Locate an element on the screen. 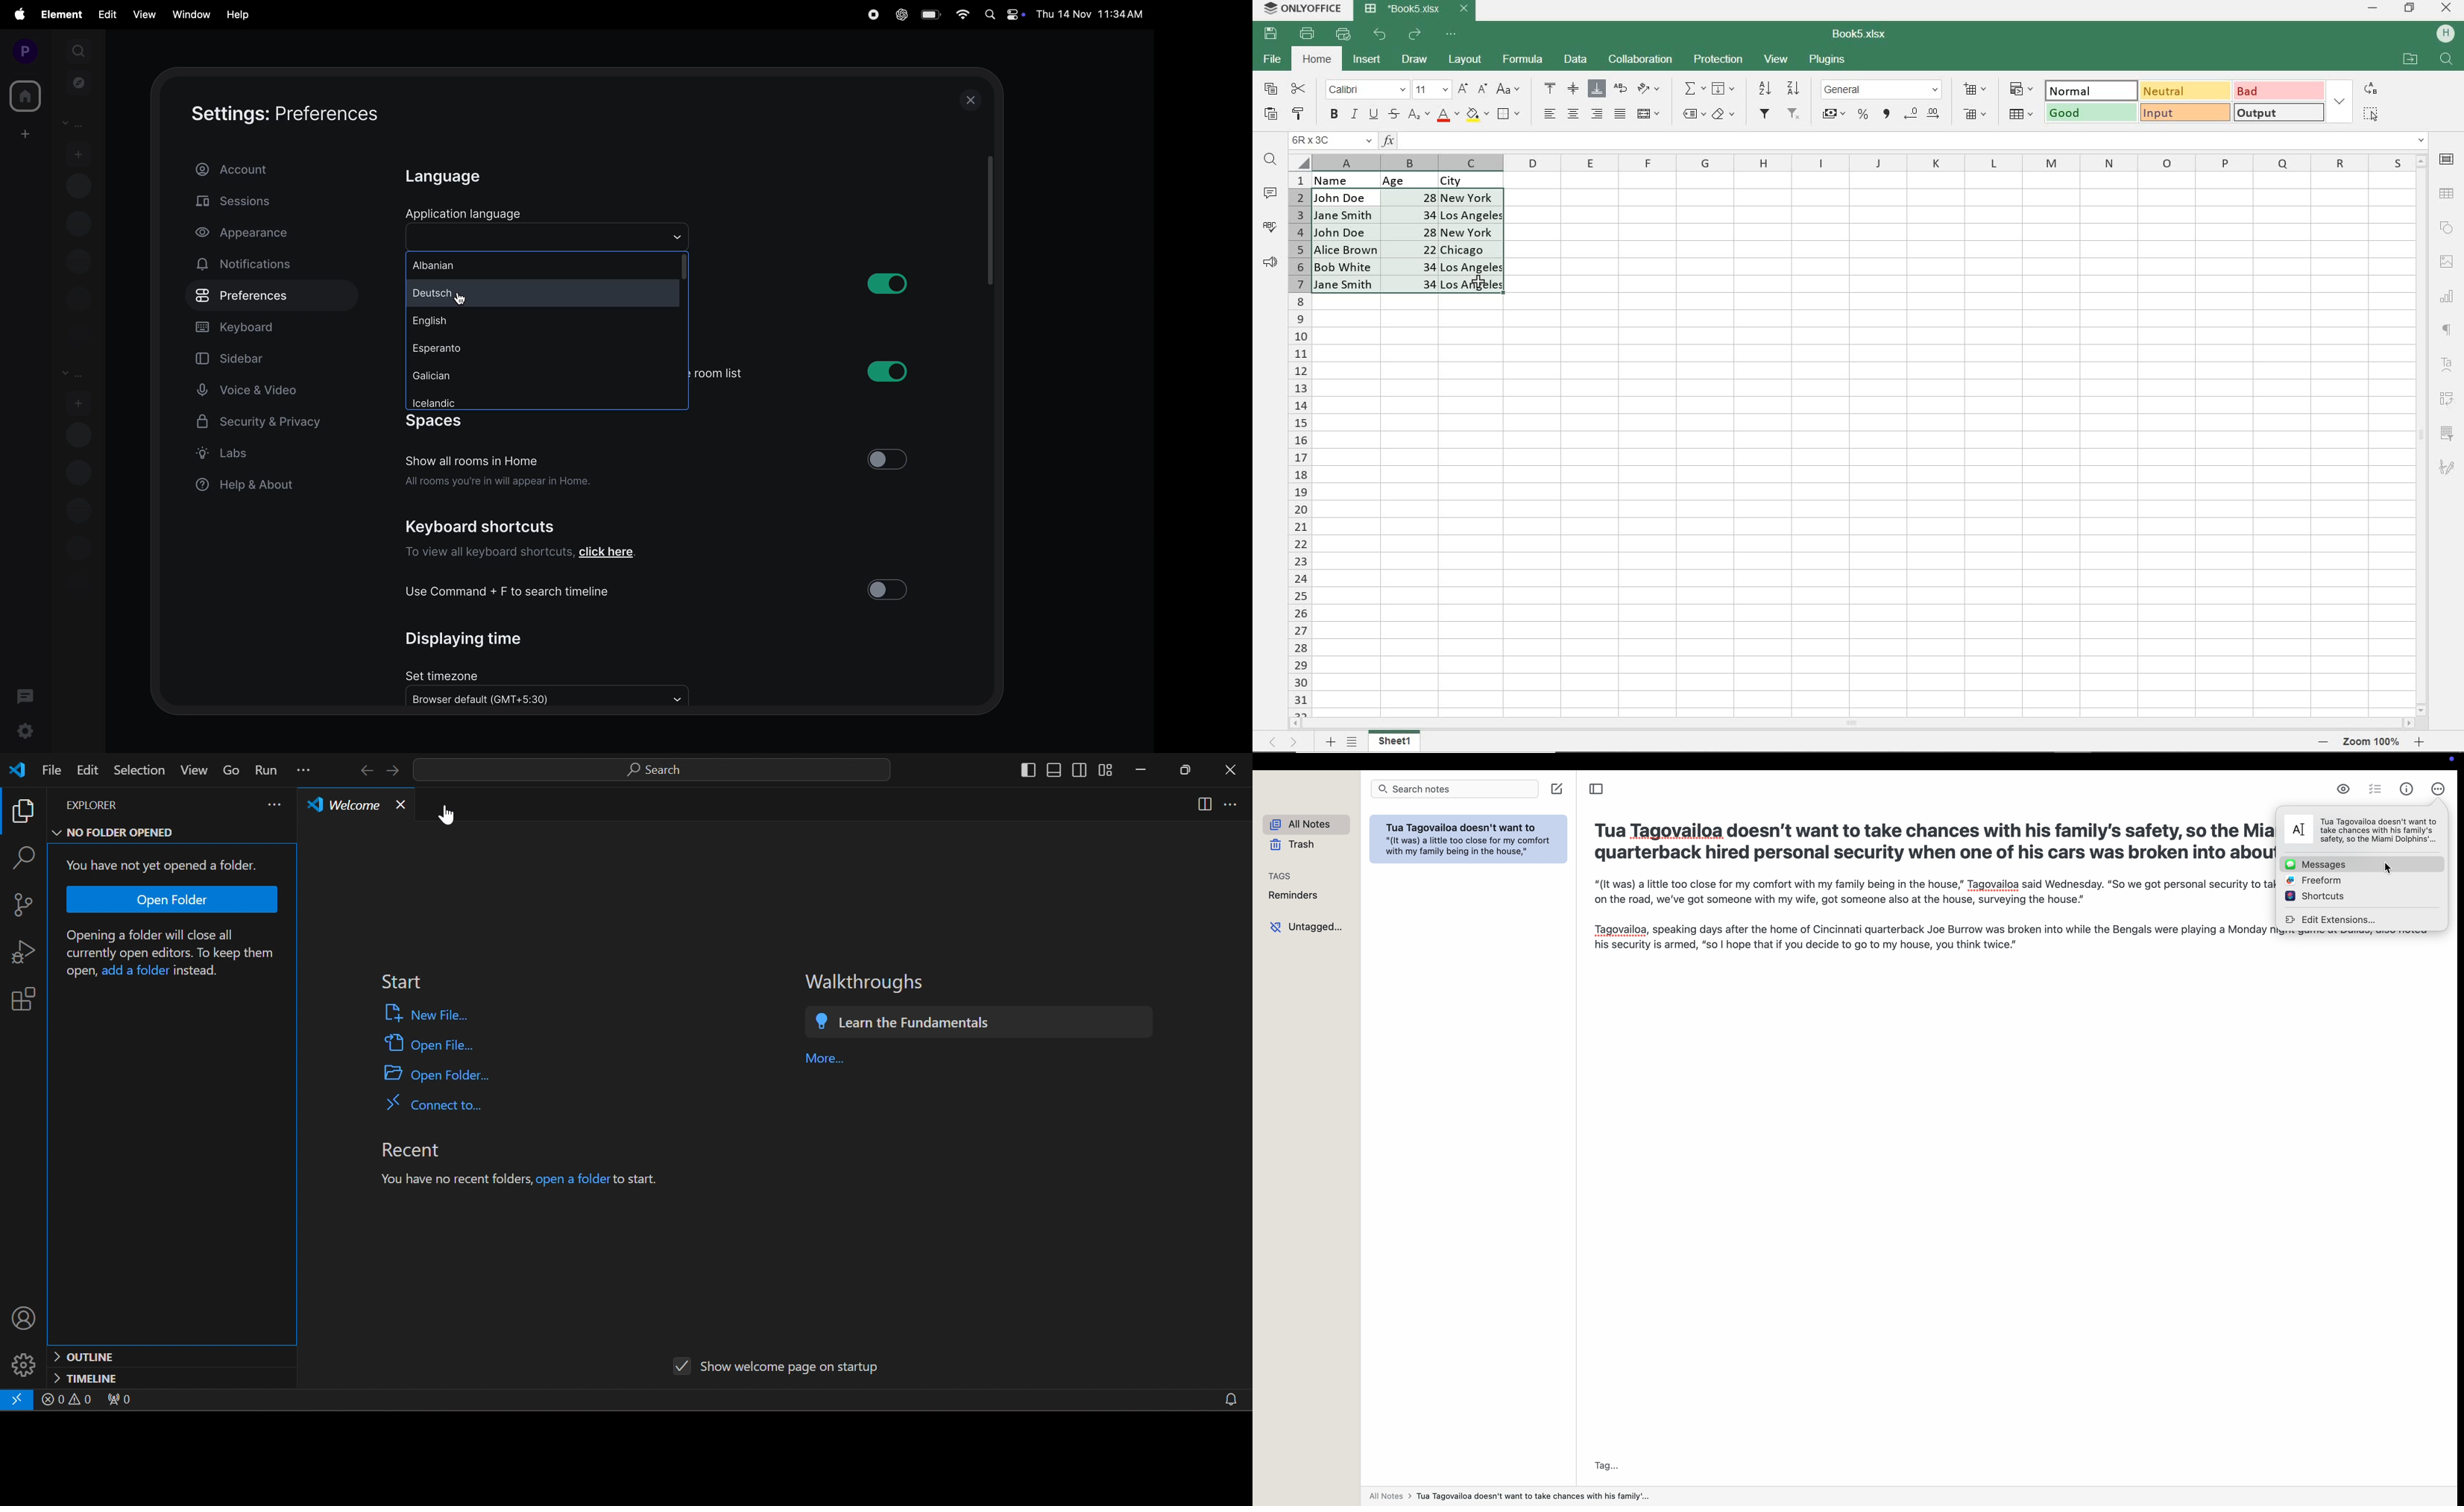 The width and height of the screenshot is (2464, 1512). keyboard is located at coordinates (259, 329).